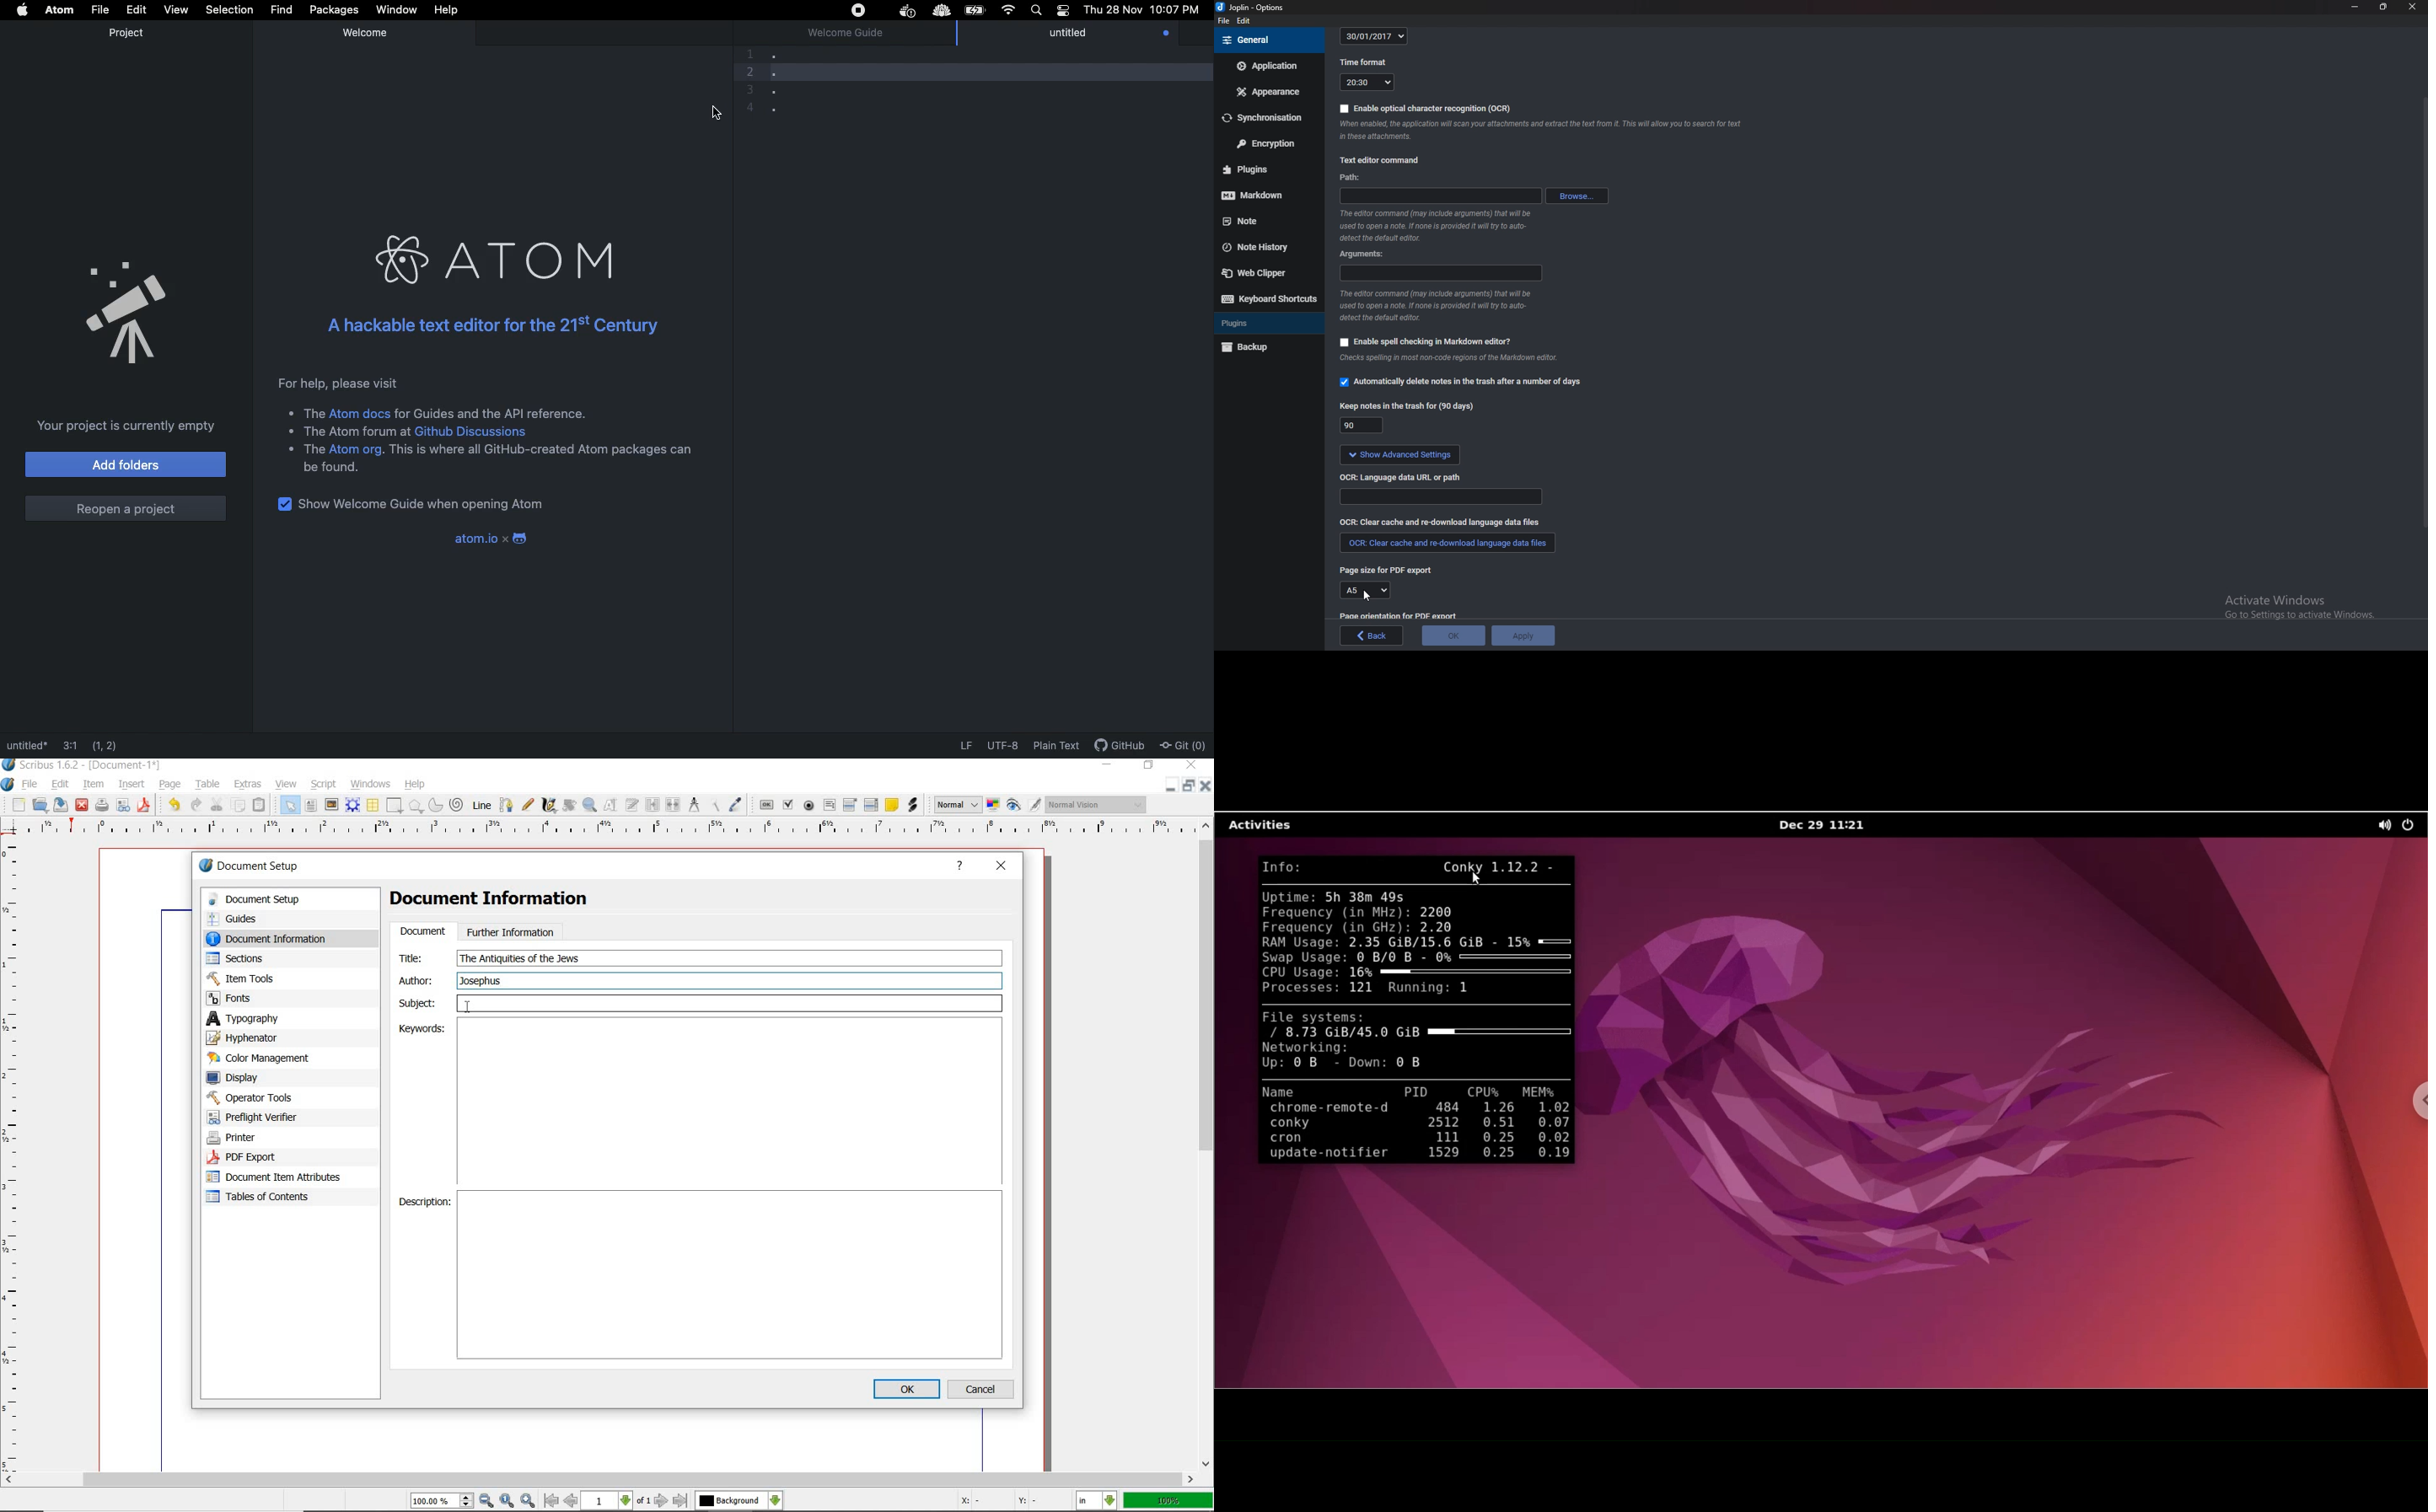 The image size is (2436, 1512). I want to click on text, so click(520, 959).